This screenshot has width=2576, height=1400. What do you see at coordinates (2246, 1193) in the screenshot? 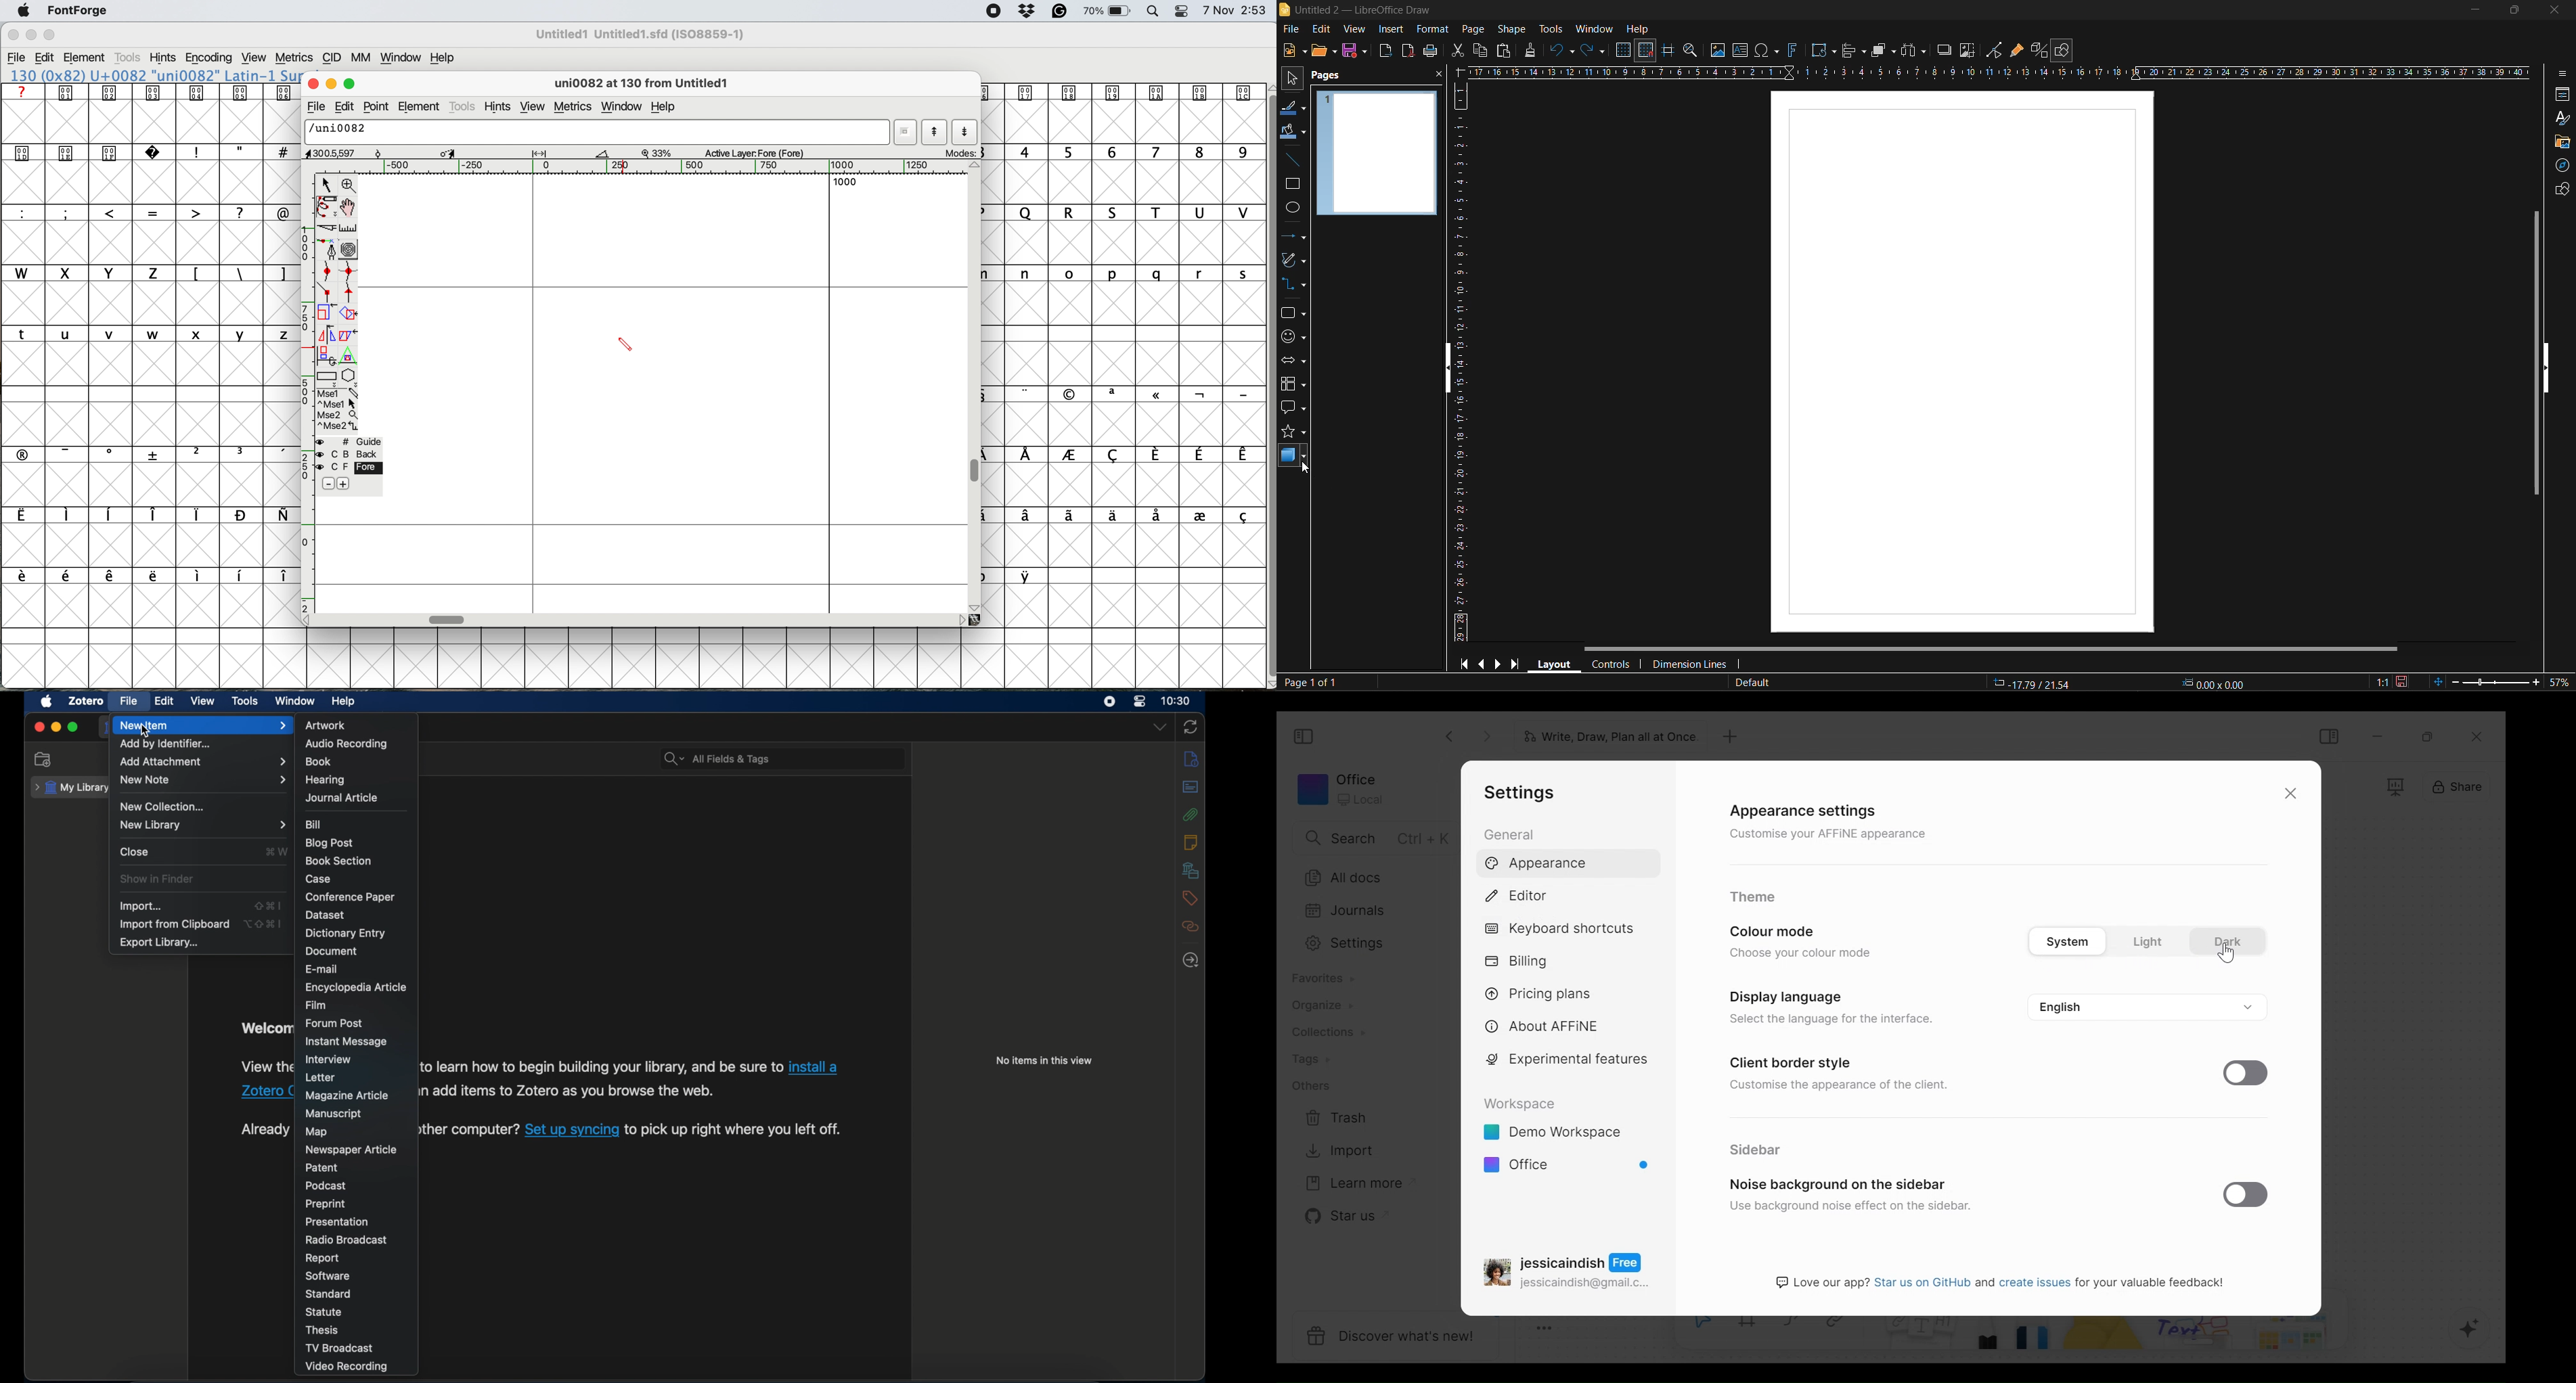
I see `Enable/Disable` at bounding box center [2246, 1193].